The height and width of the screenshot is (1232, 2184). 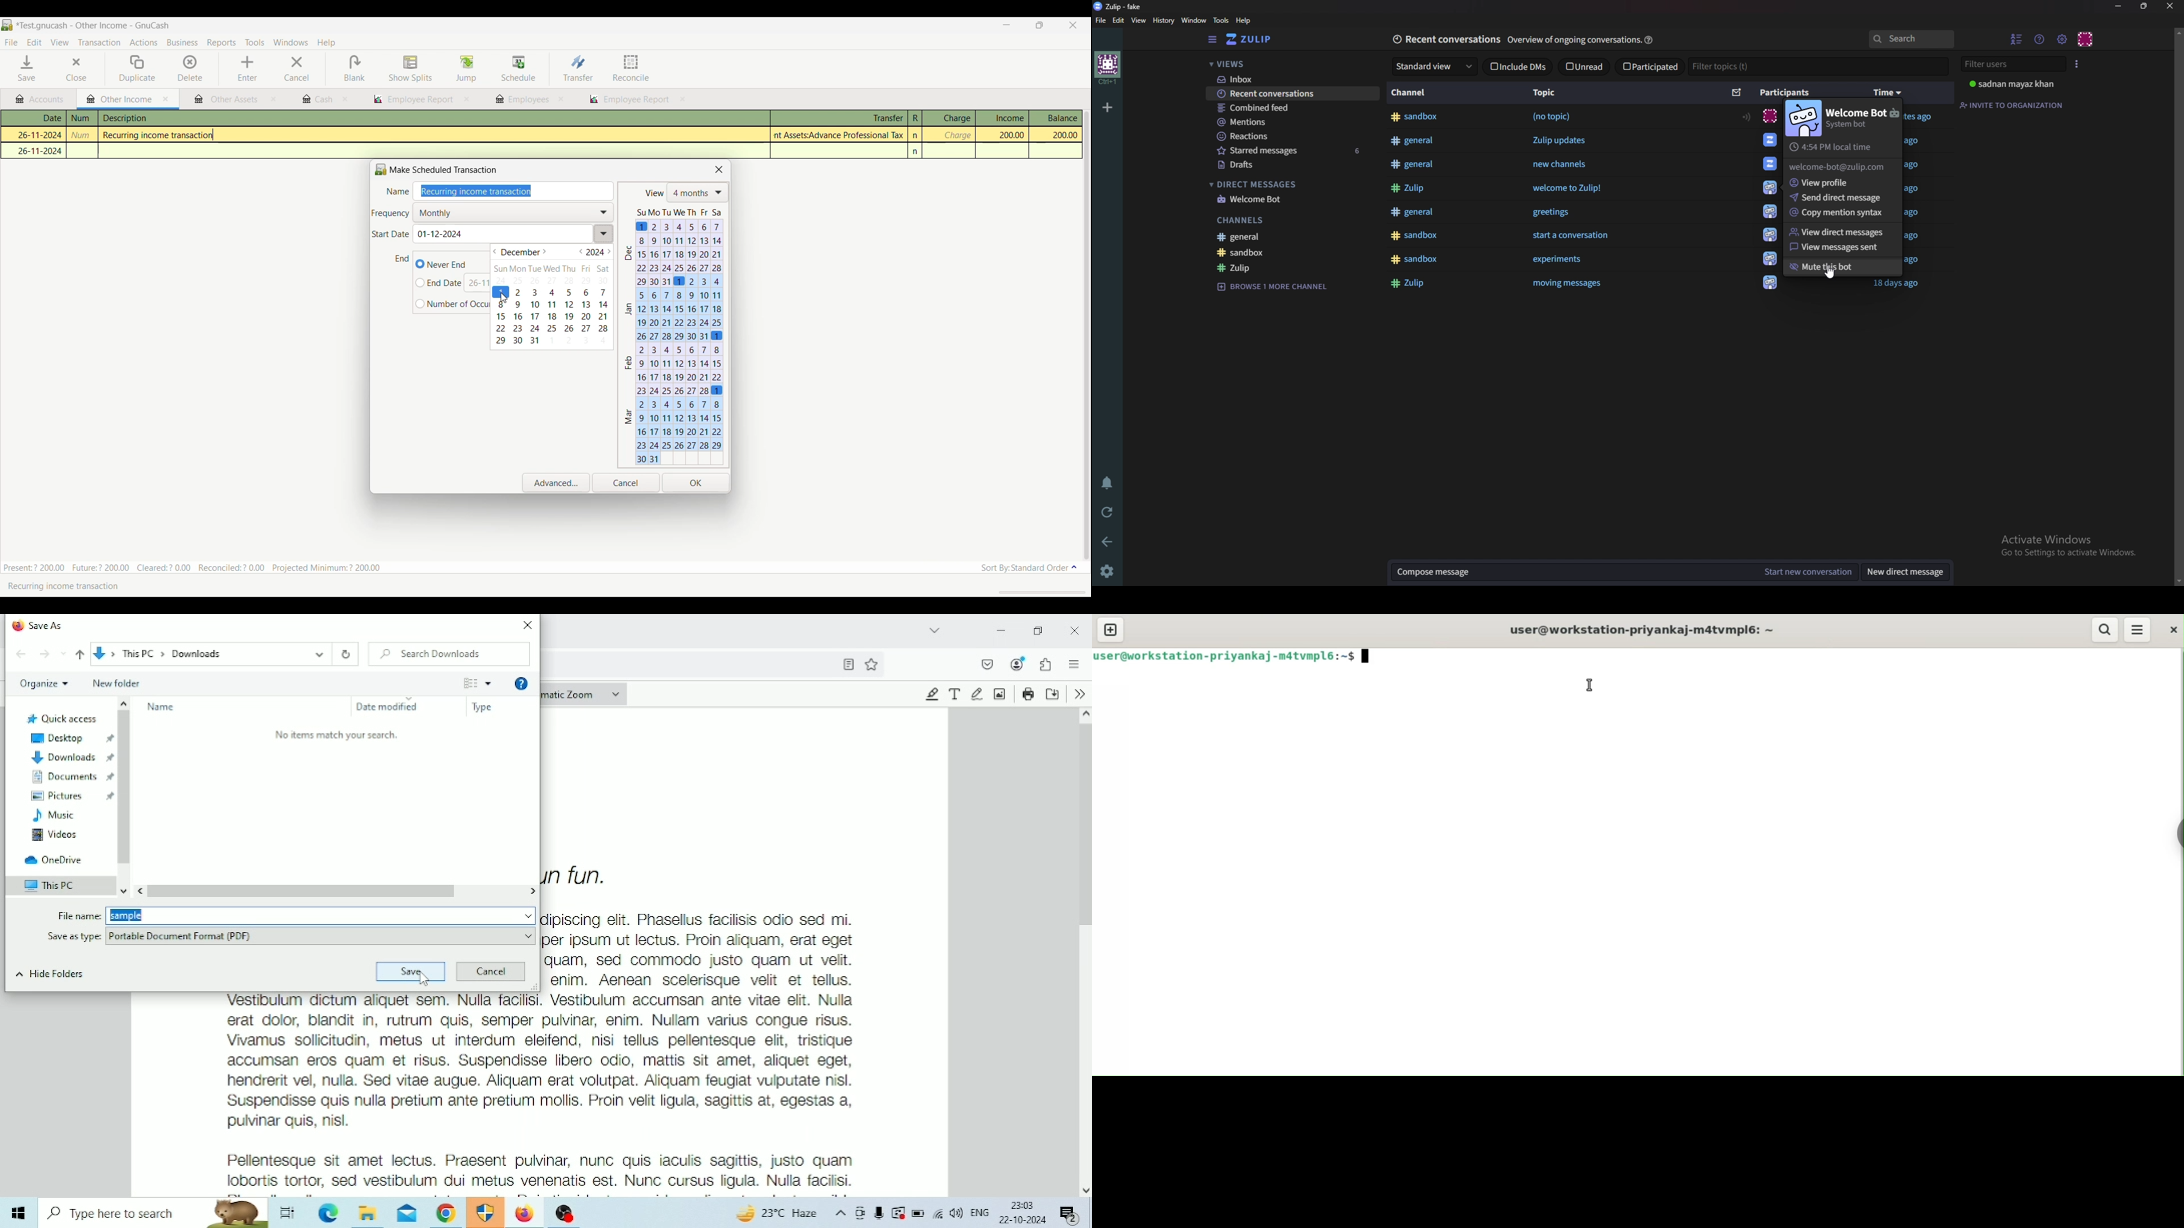 I want to click on View direct message, so click(x=1836, y=233).